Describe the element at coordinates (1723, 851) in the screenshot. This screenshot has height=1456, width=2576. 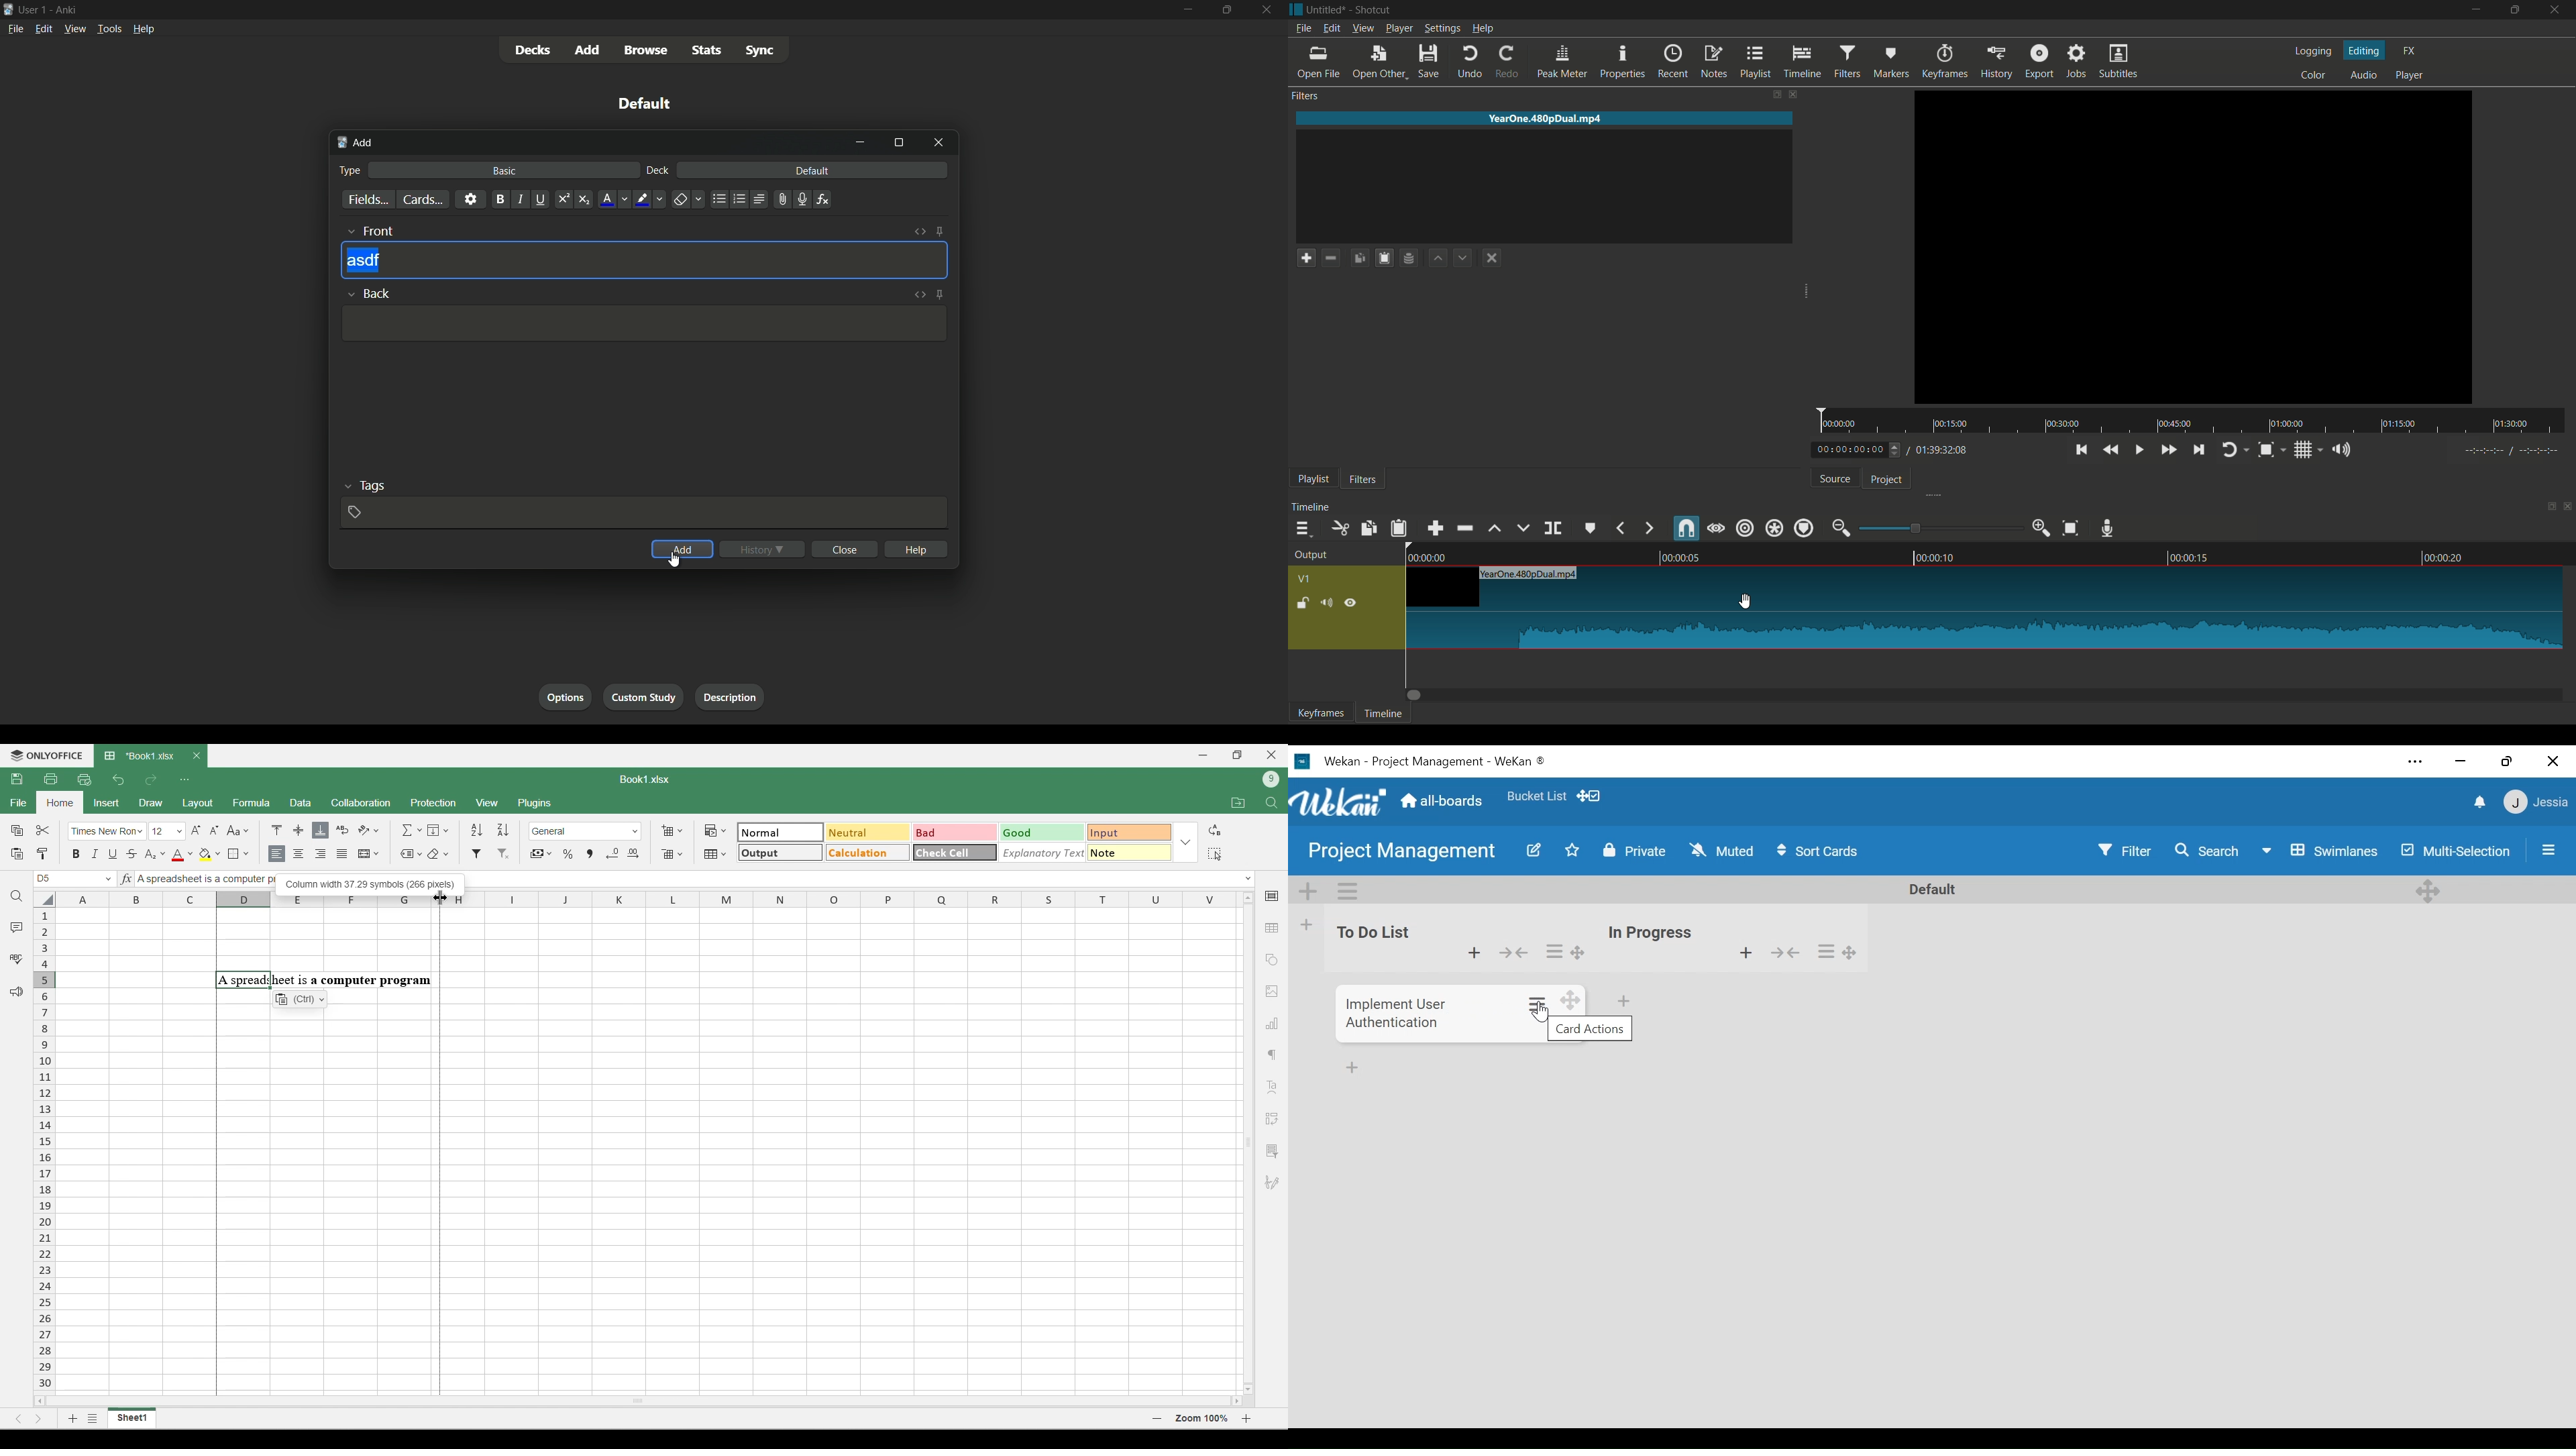
I see `\ Muted` at that location.